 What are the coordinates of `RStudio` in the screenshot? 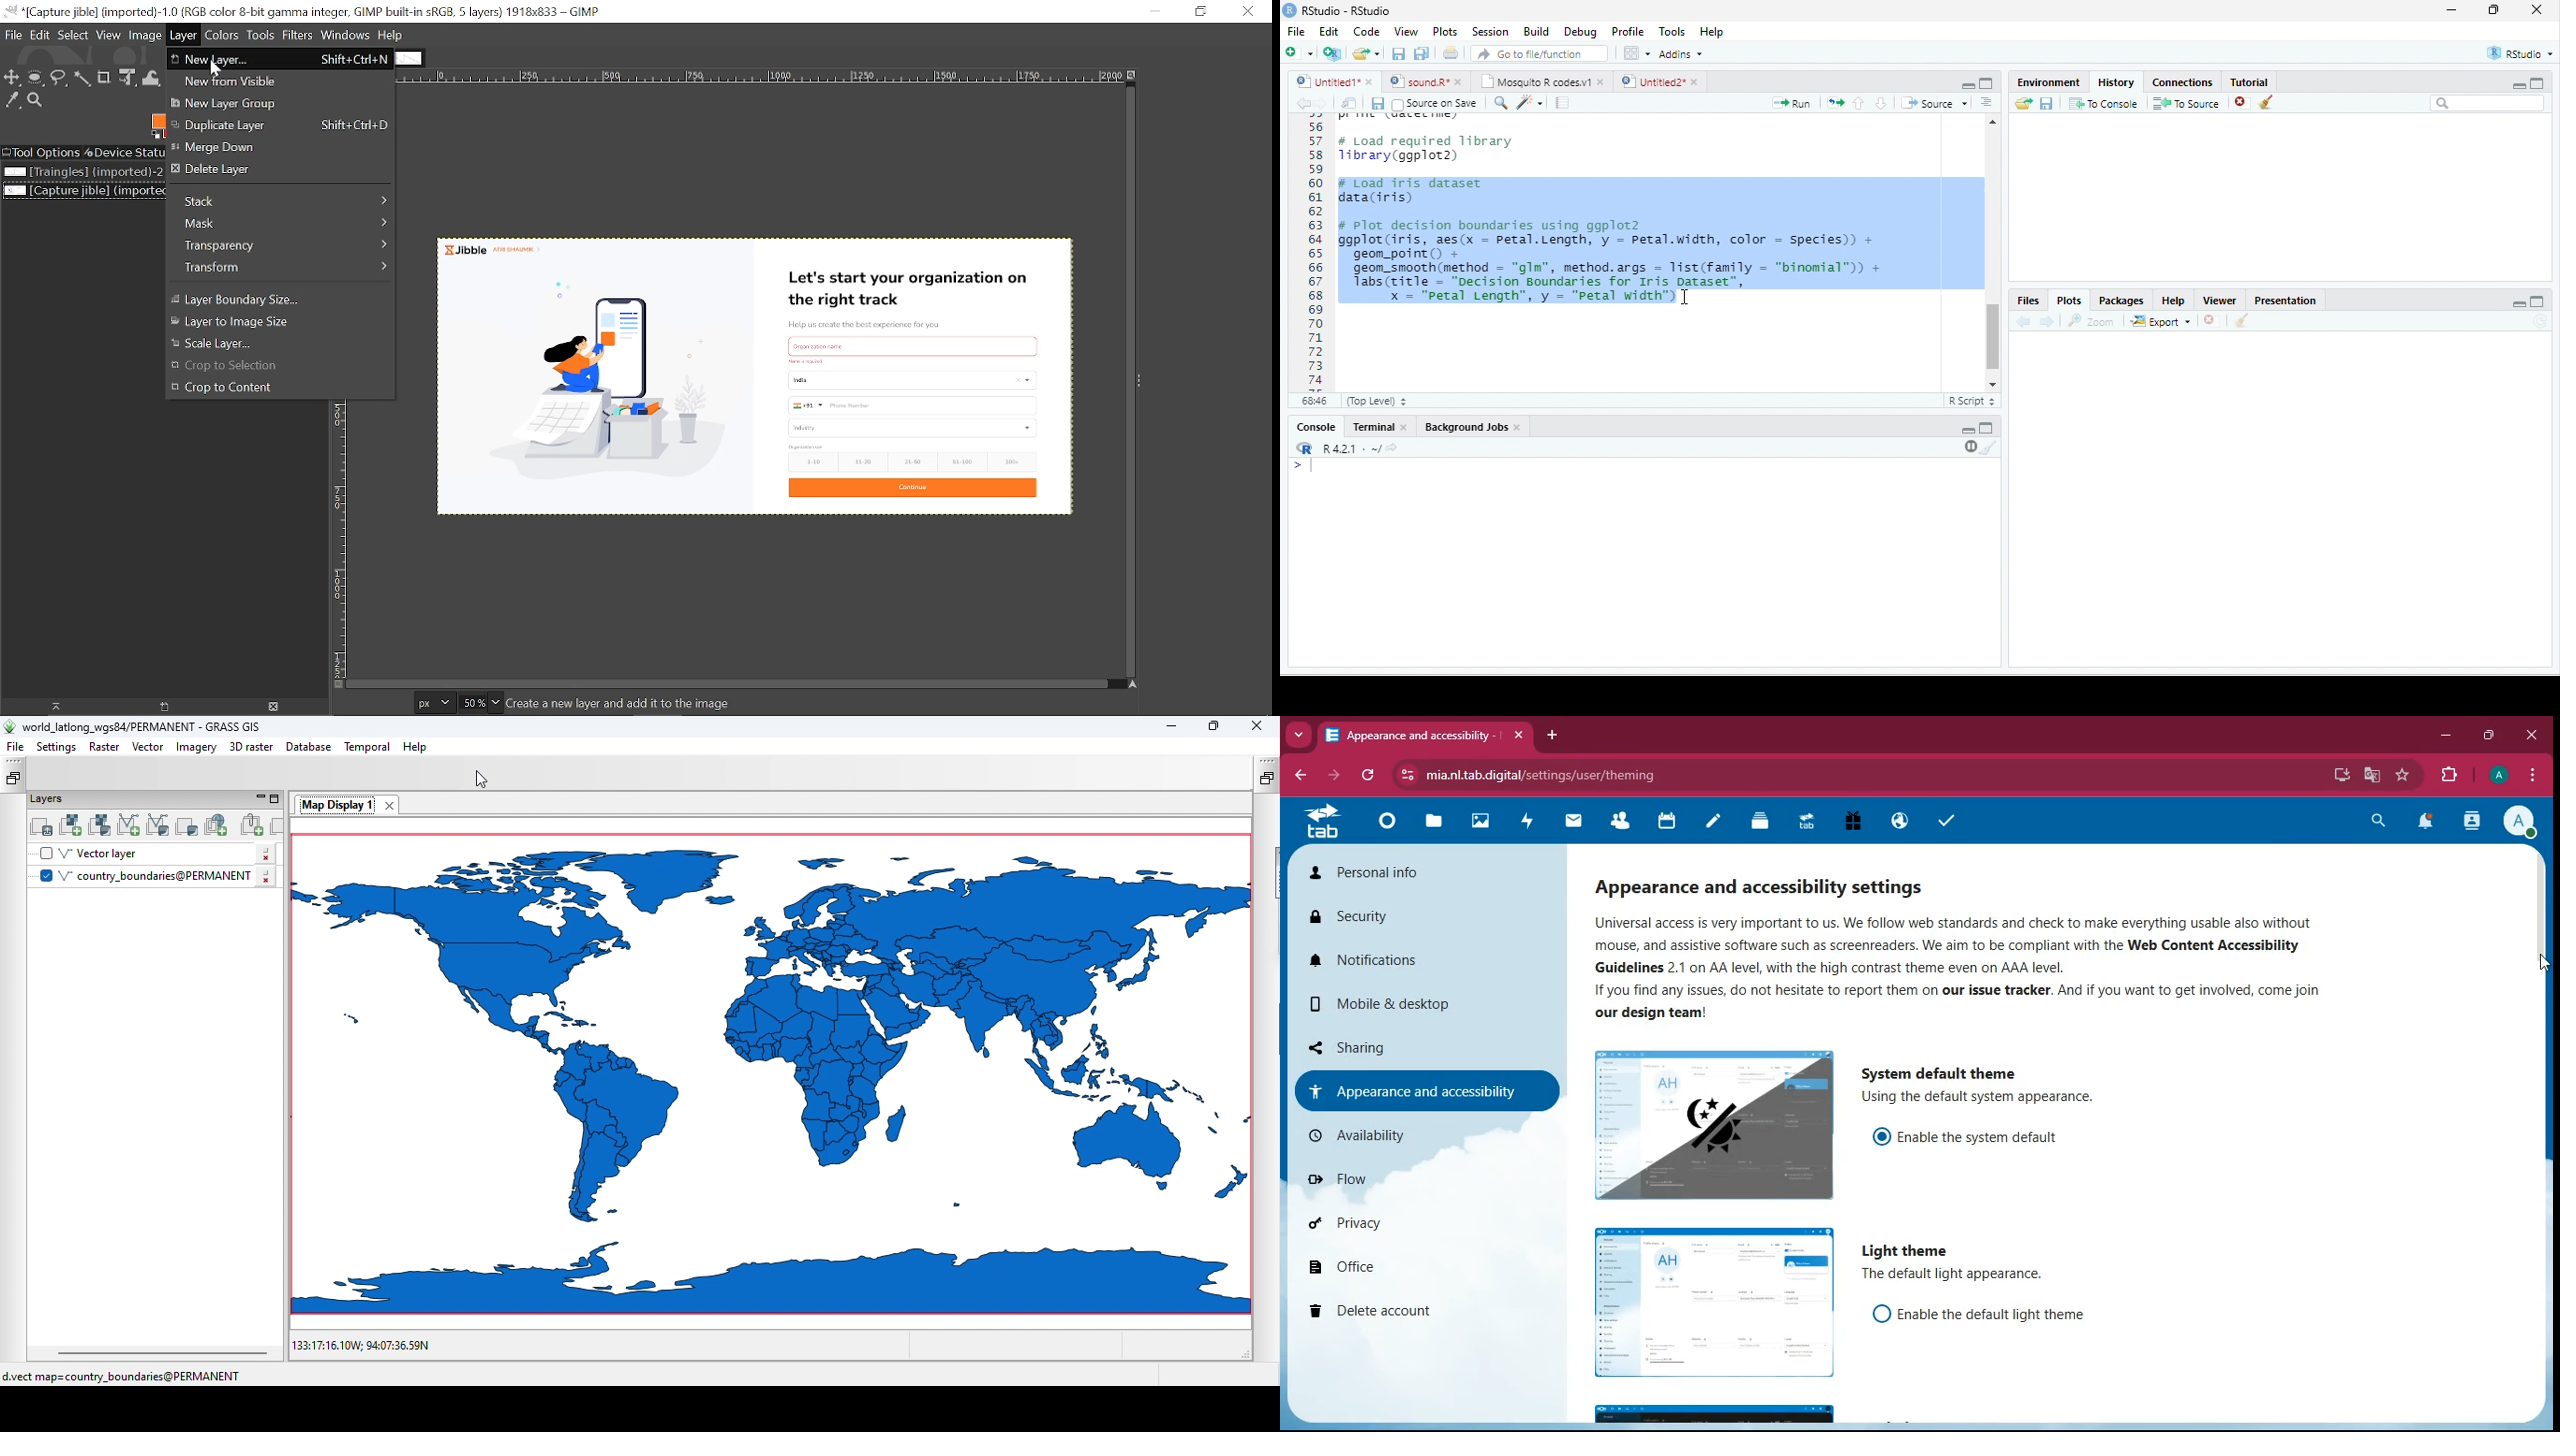 It's located at (2521, 53).